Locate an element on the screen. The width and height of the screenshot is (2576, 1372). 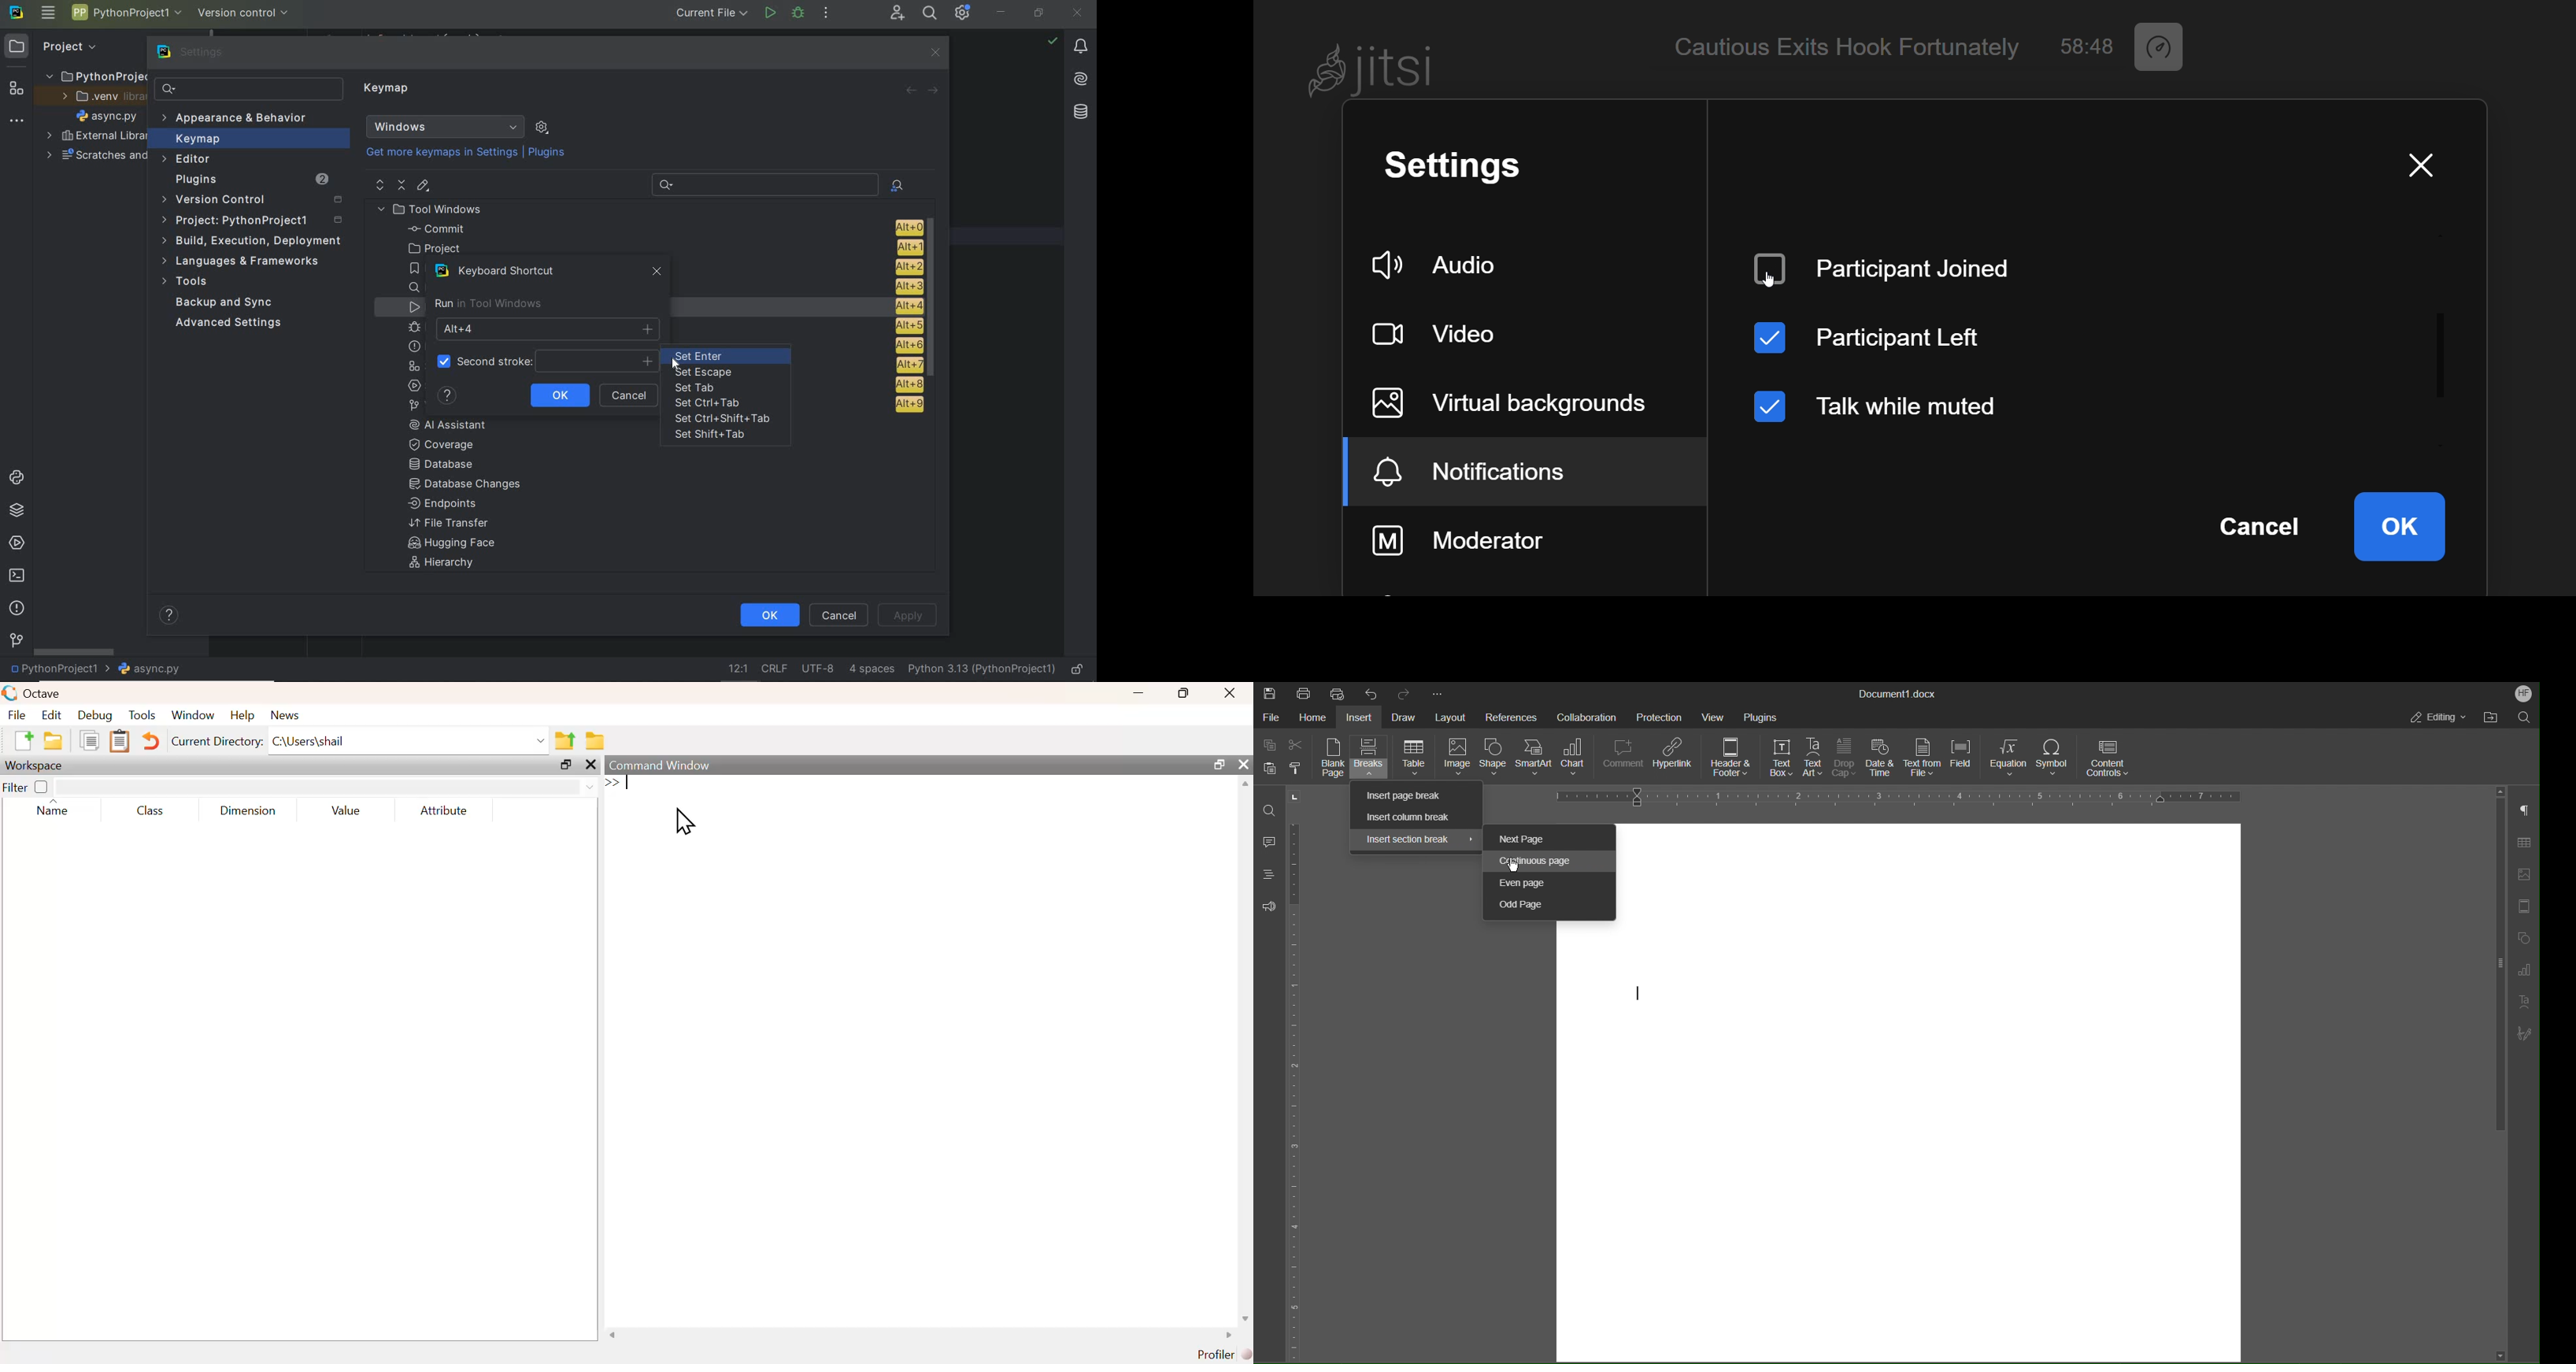
Table is located at coordinates (1412, 759).